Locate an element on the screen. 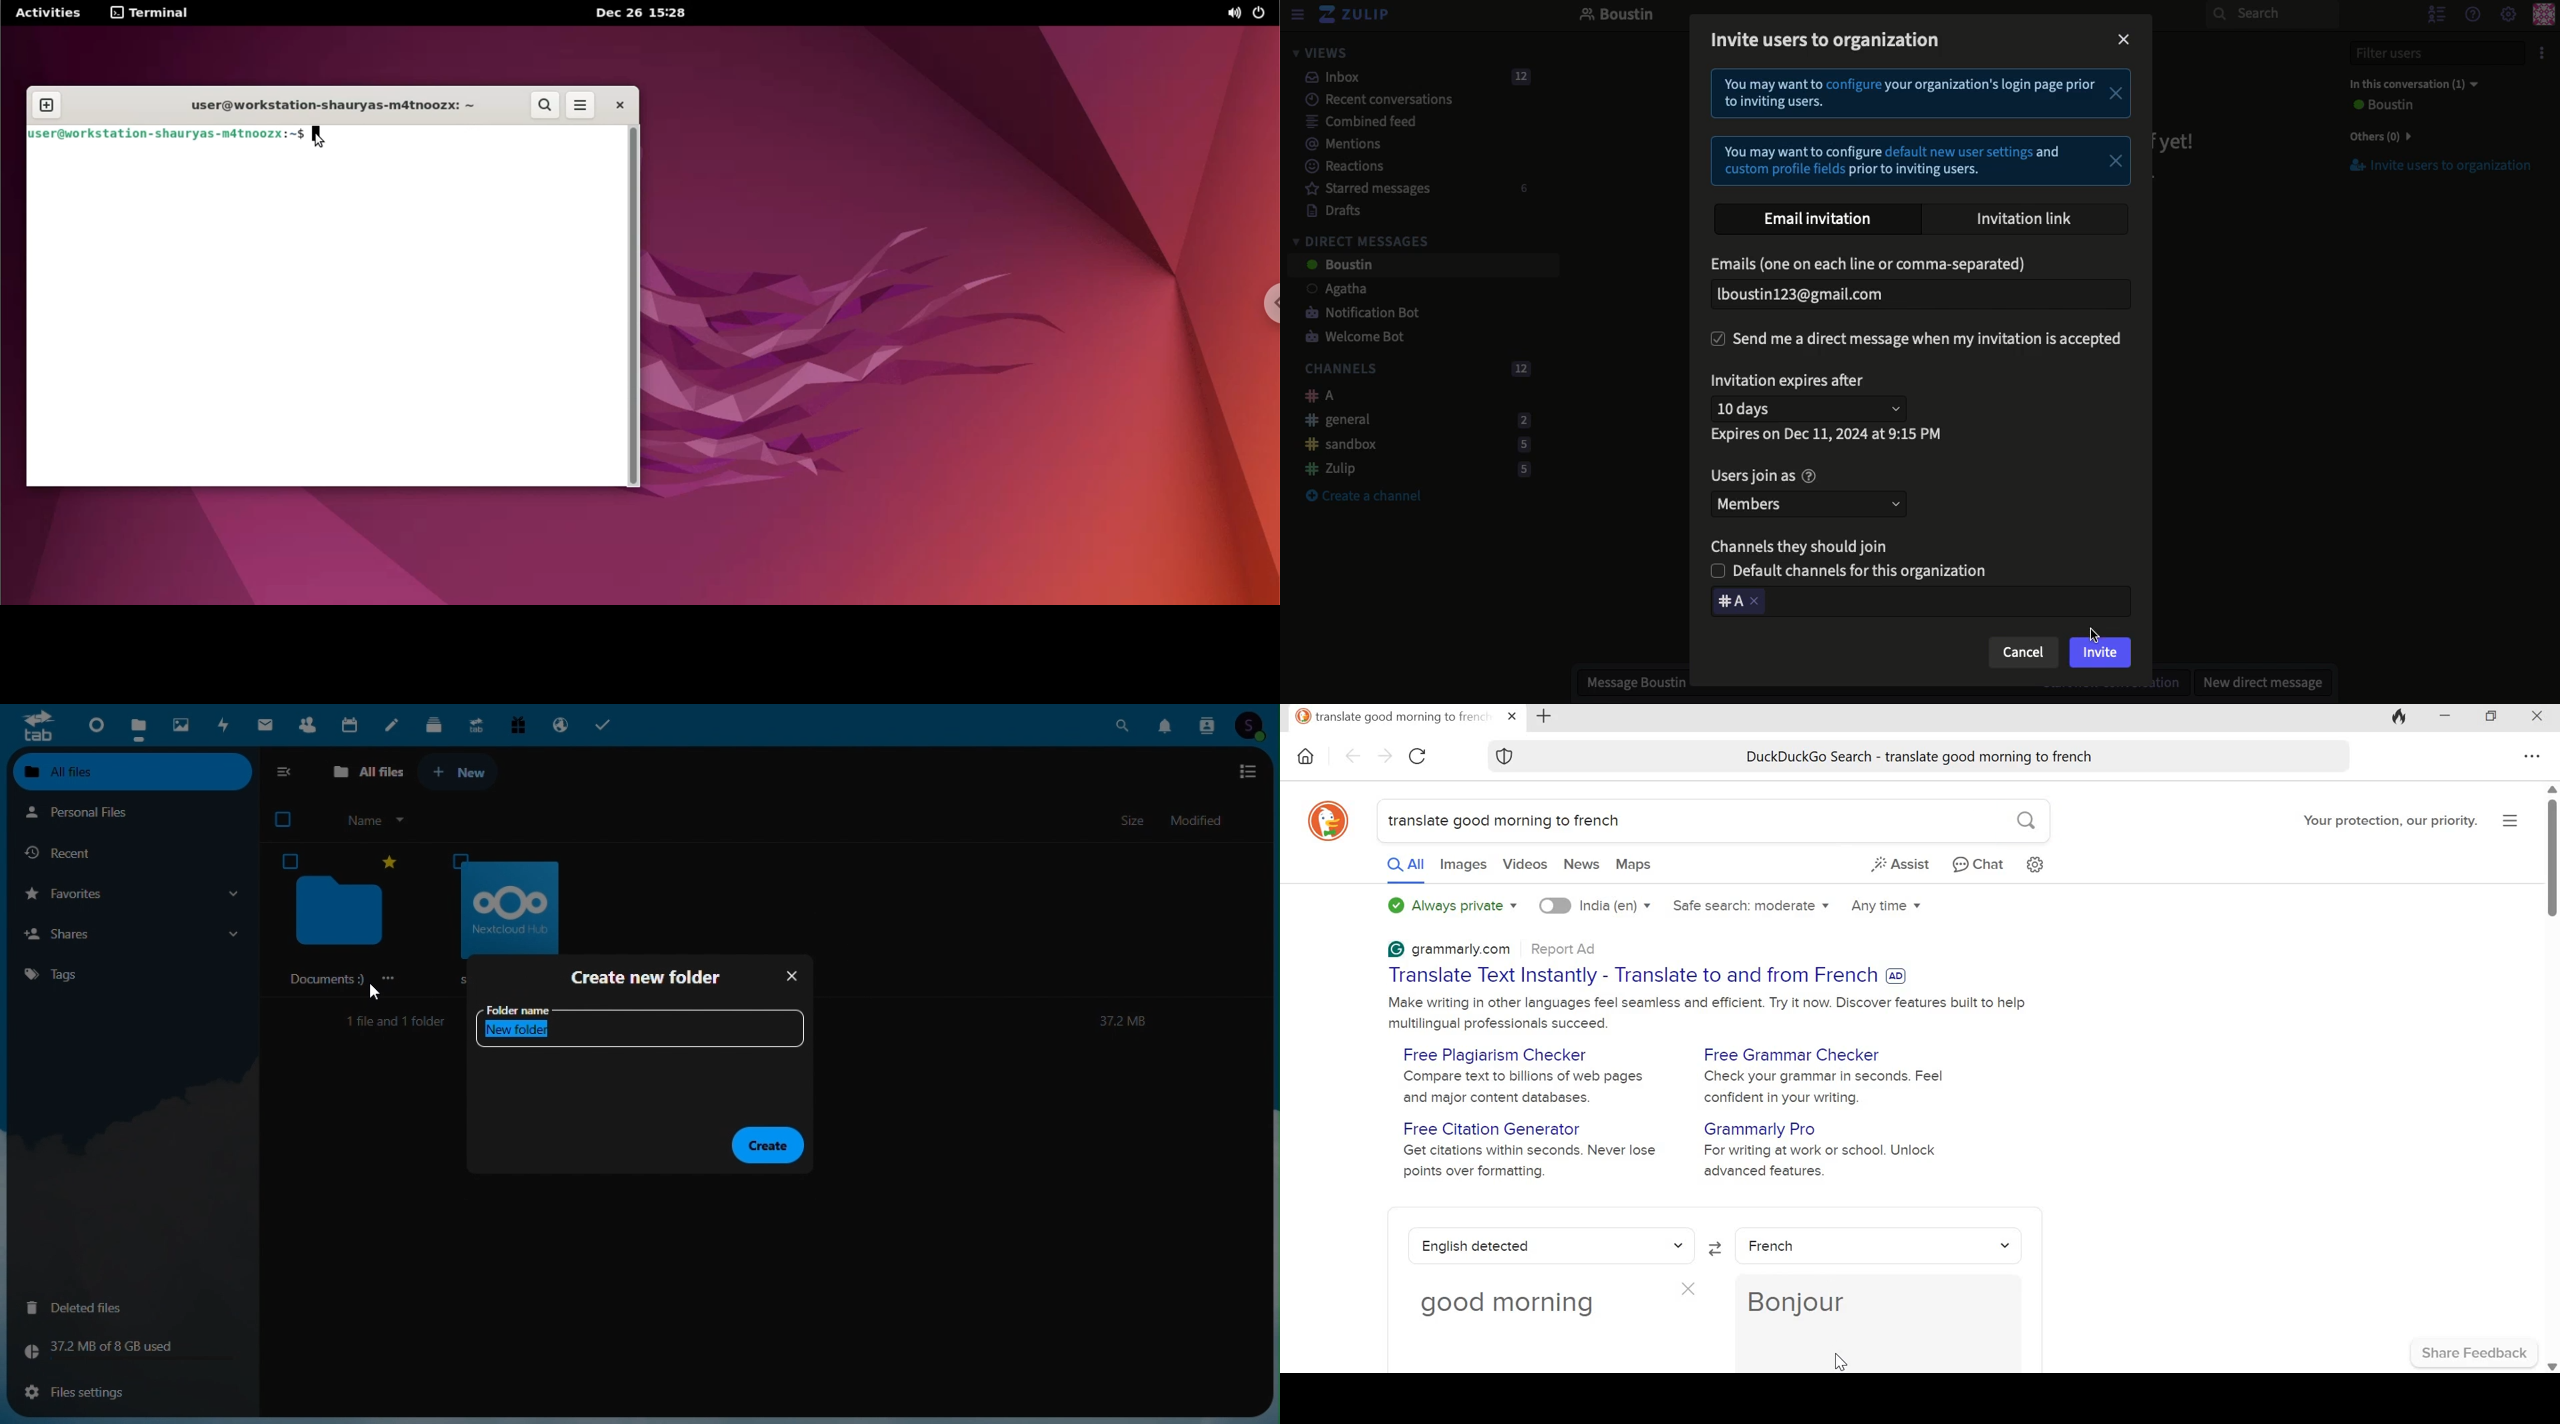 This screenshot has width=2576, height=1428. User 2 is located at coordinates (1338, 266).